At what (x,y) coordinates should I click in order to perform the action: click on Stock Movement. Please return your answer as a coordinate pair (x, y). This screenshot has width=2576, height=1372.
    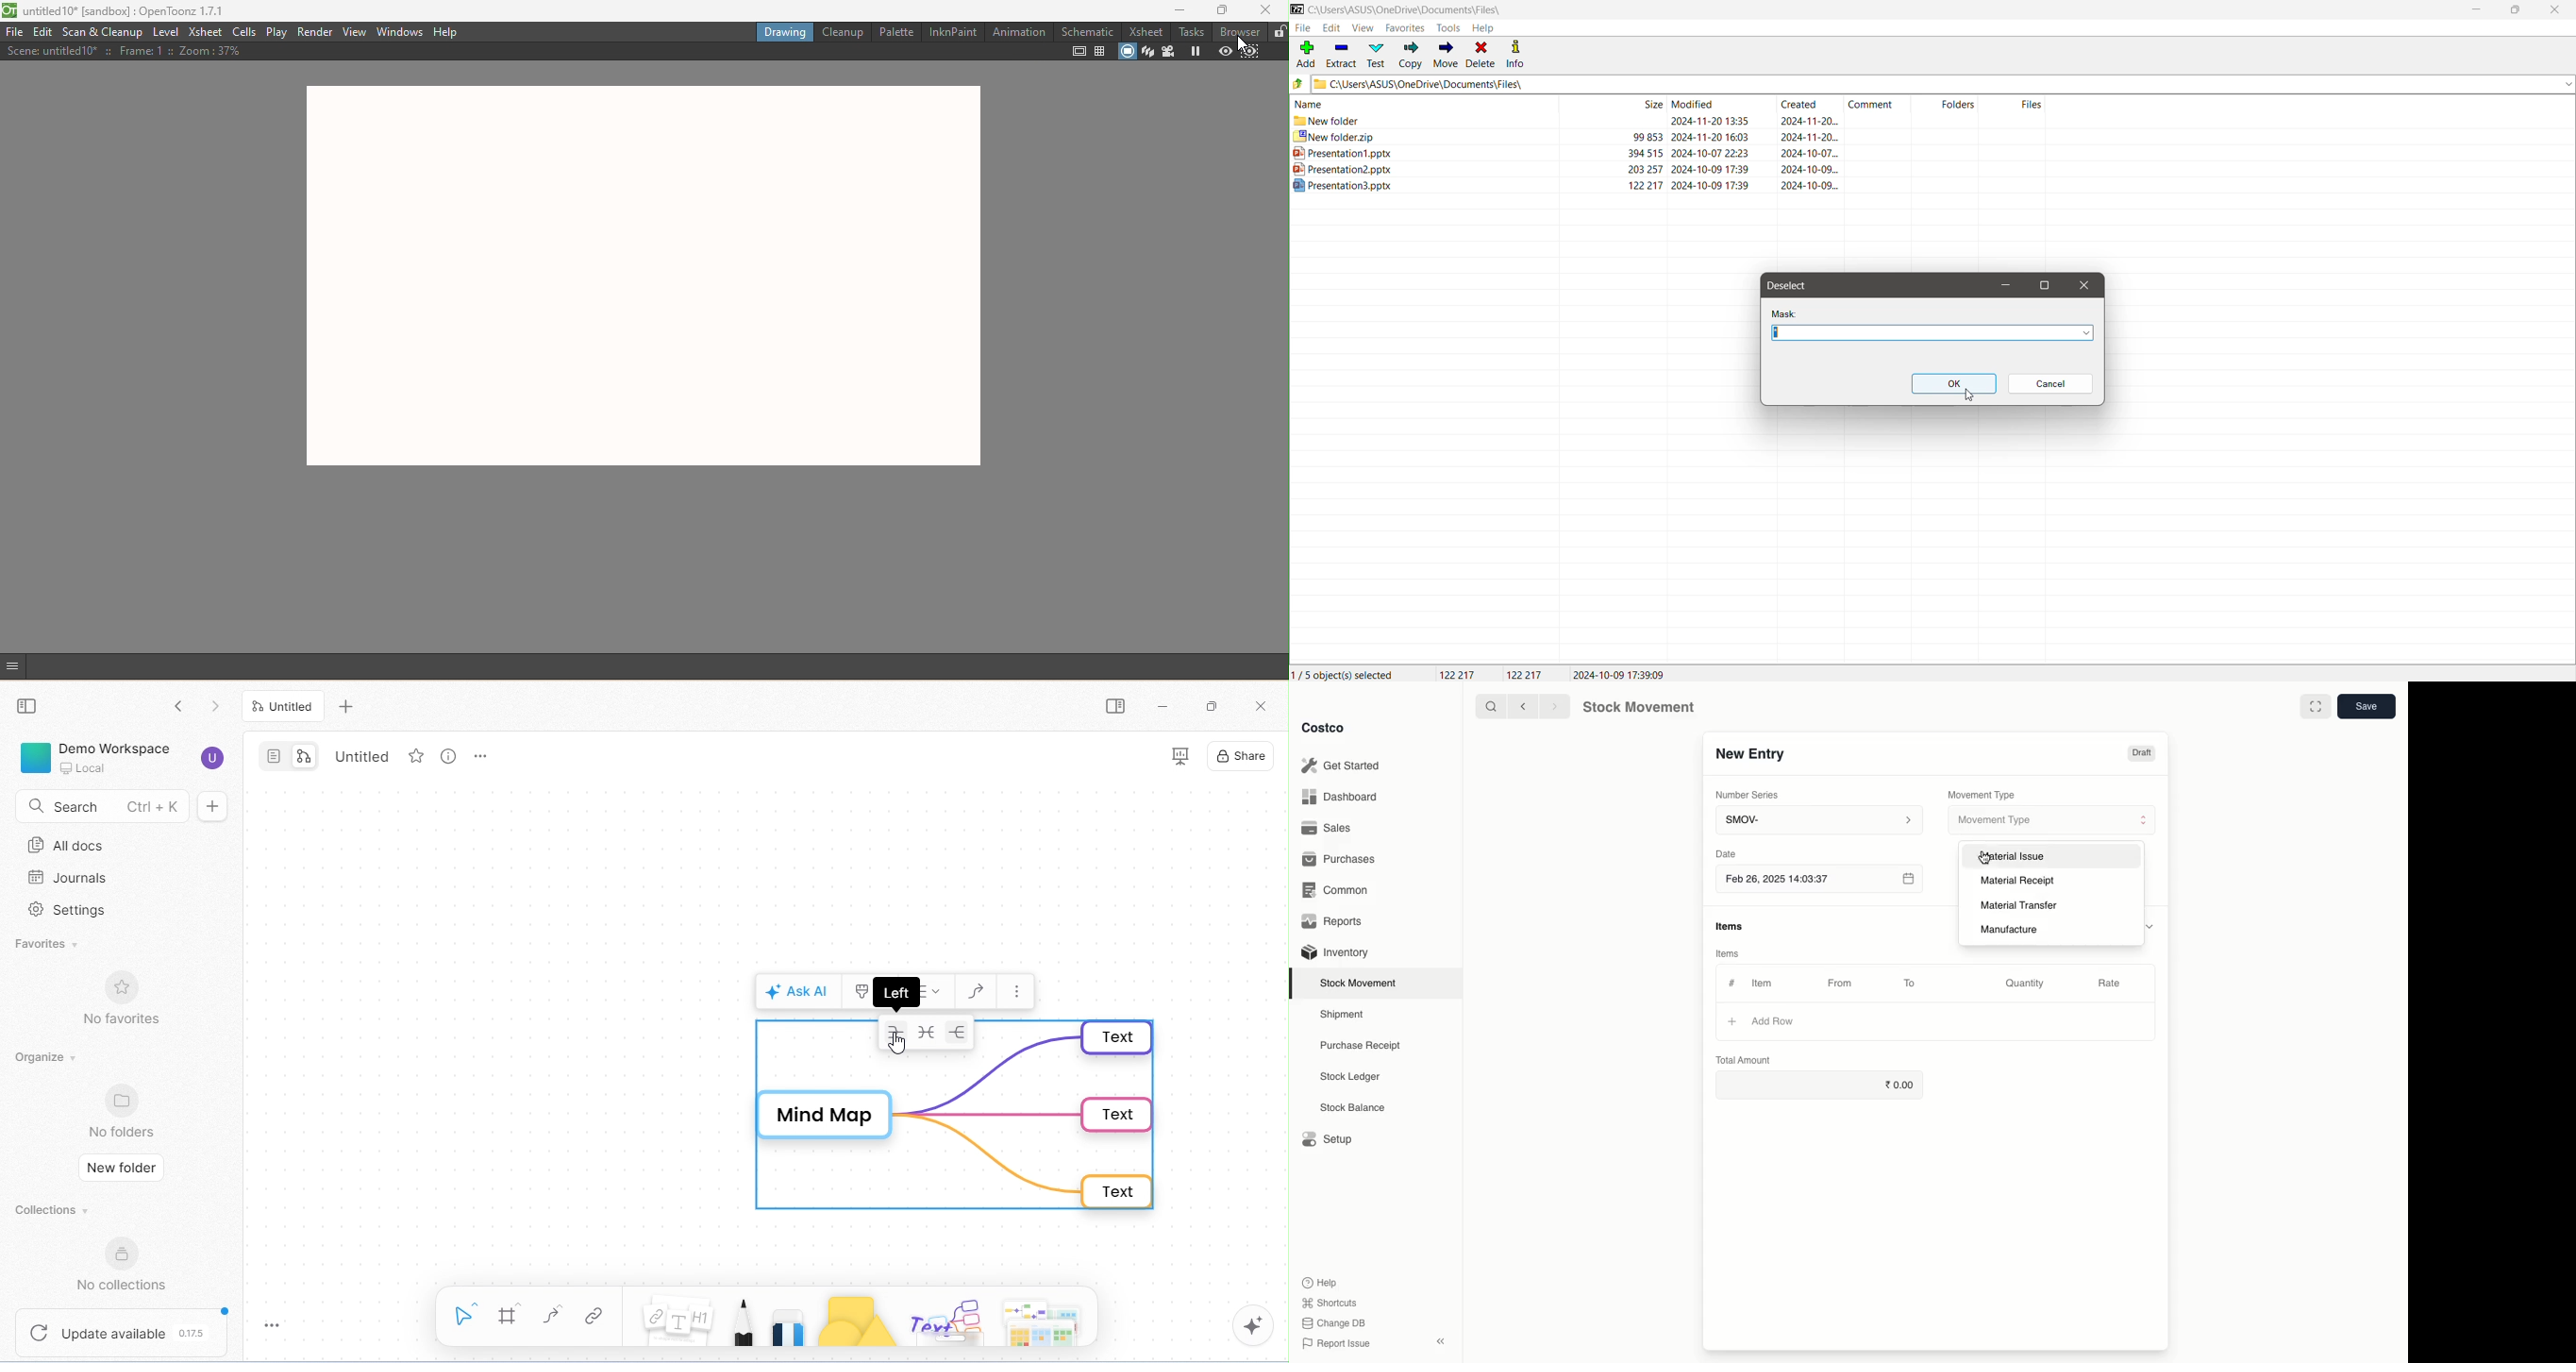
    Looking at the image, I should click on (1636, 707).